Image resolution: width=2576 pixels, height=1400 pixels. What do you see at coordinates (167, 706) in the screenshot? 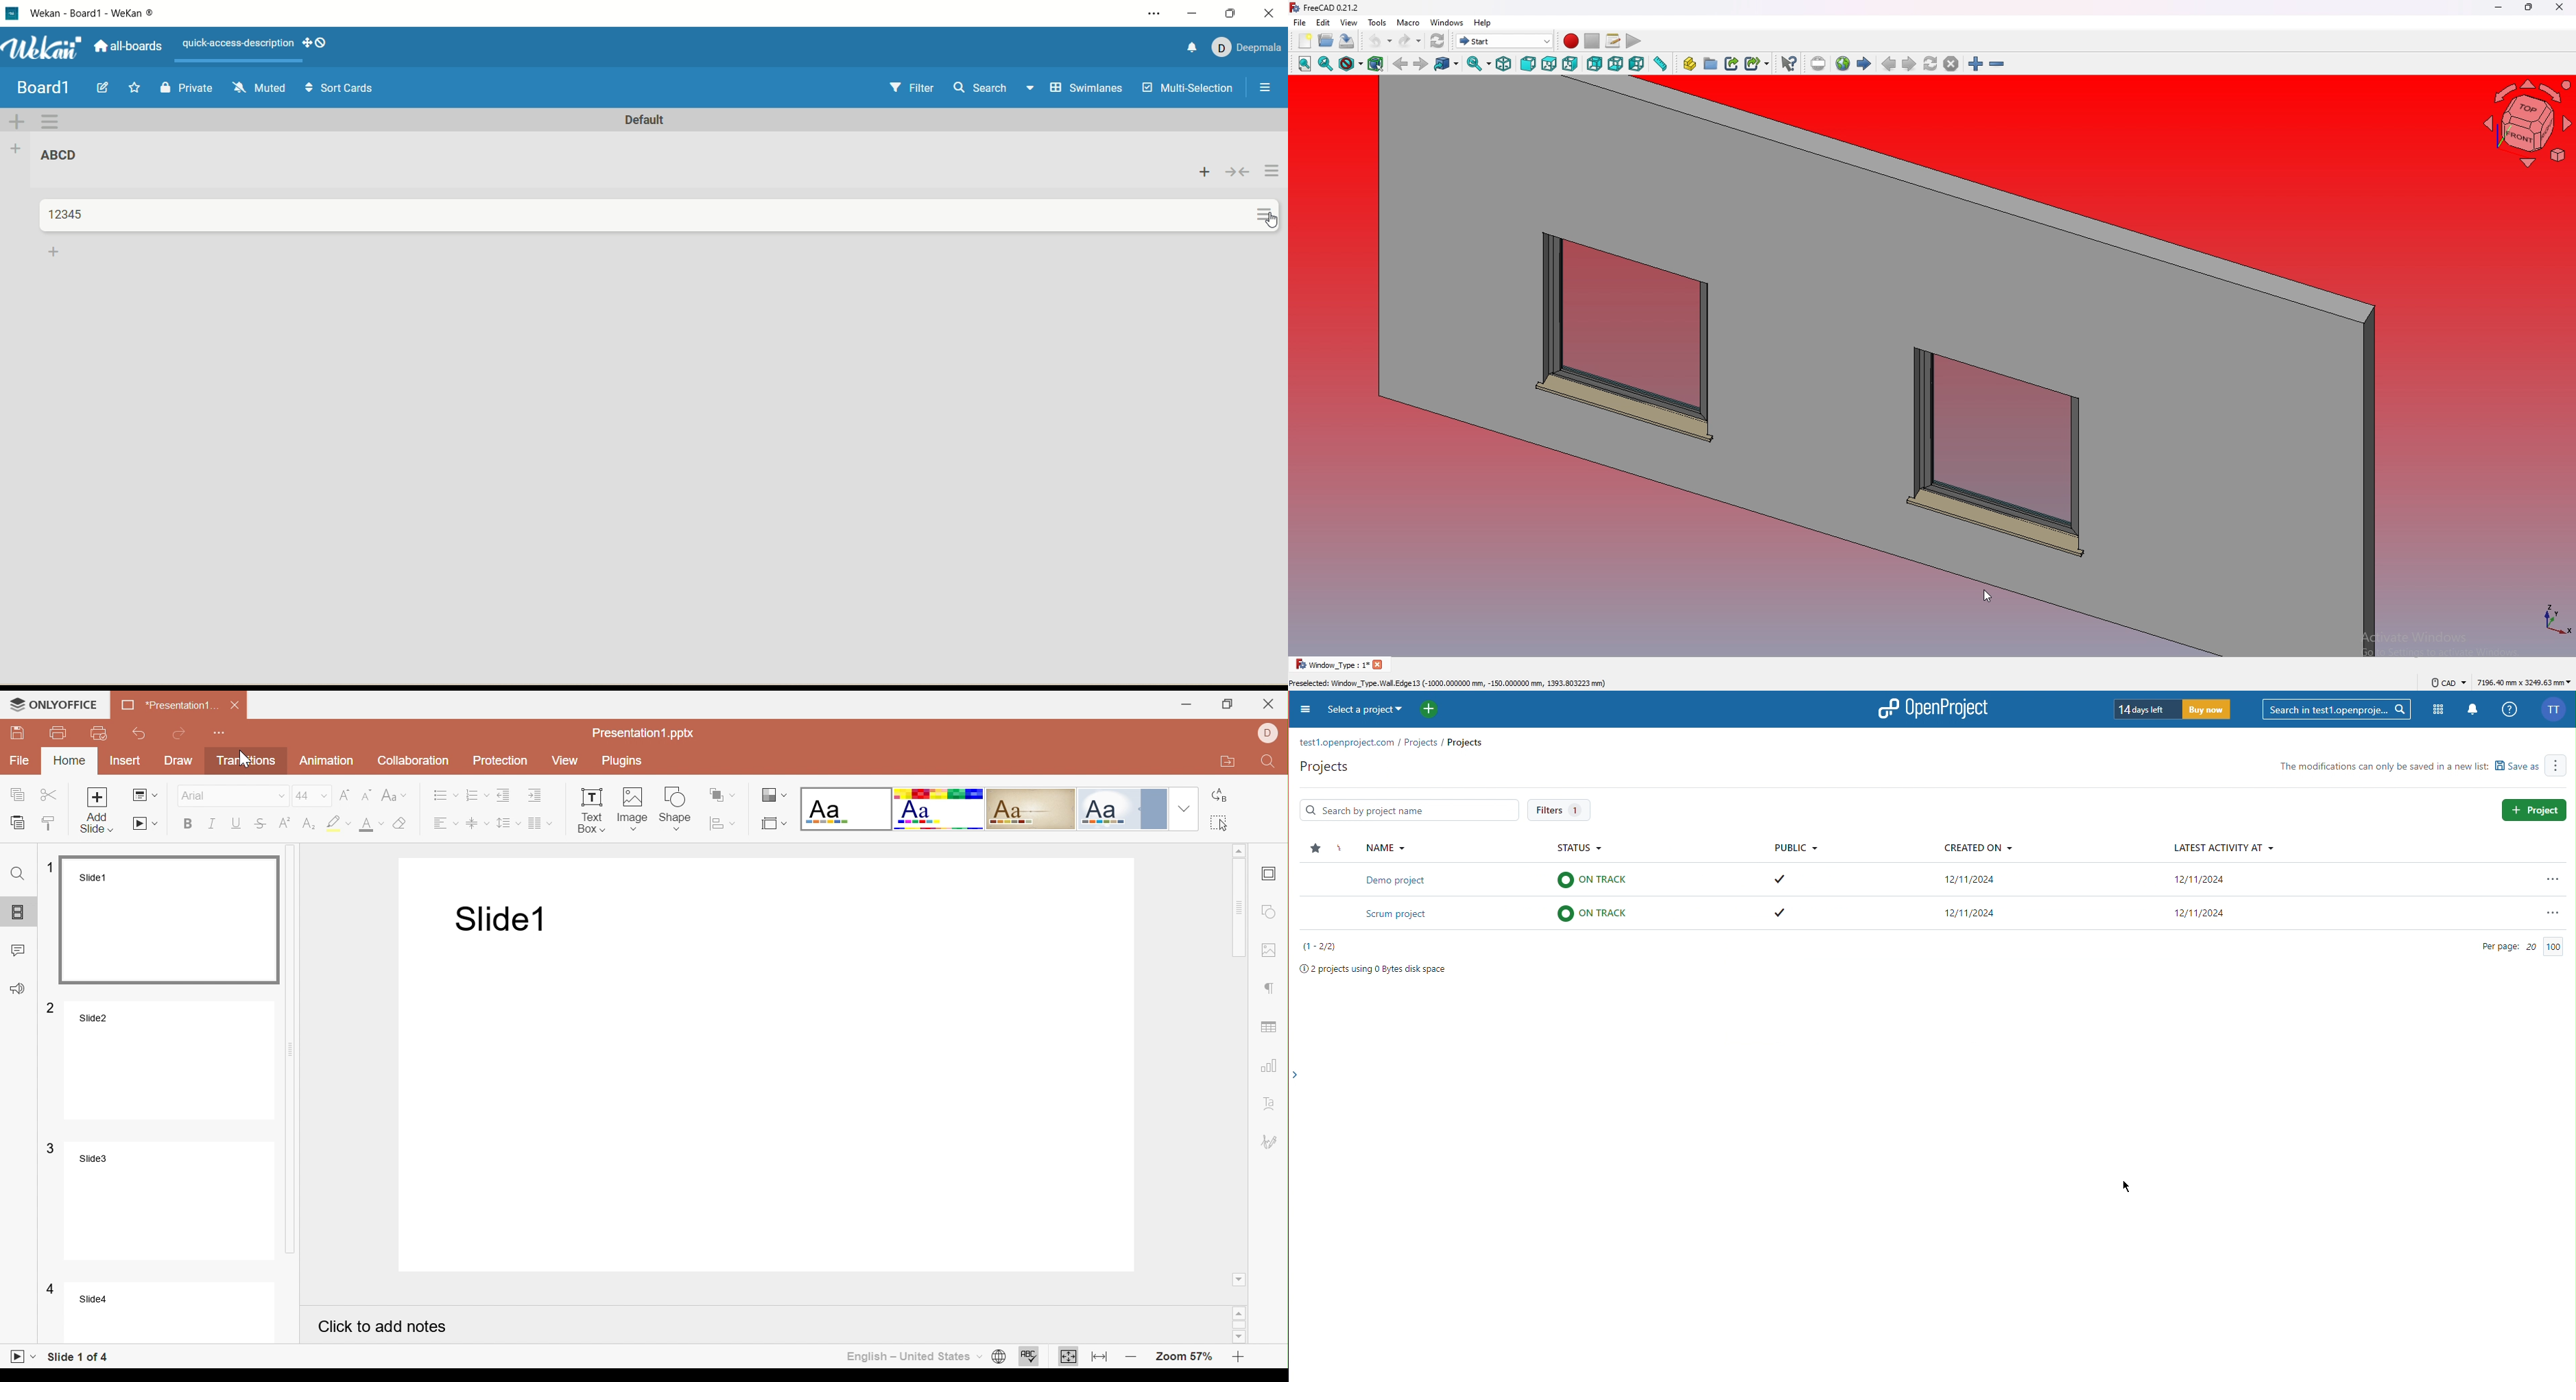
I see `*Presentation1 ...` at bounding box center [167, 706].